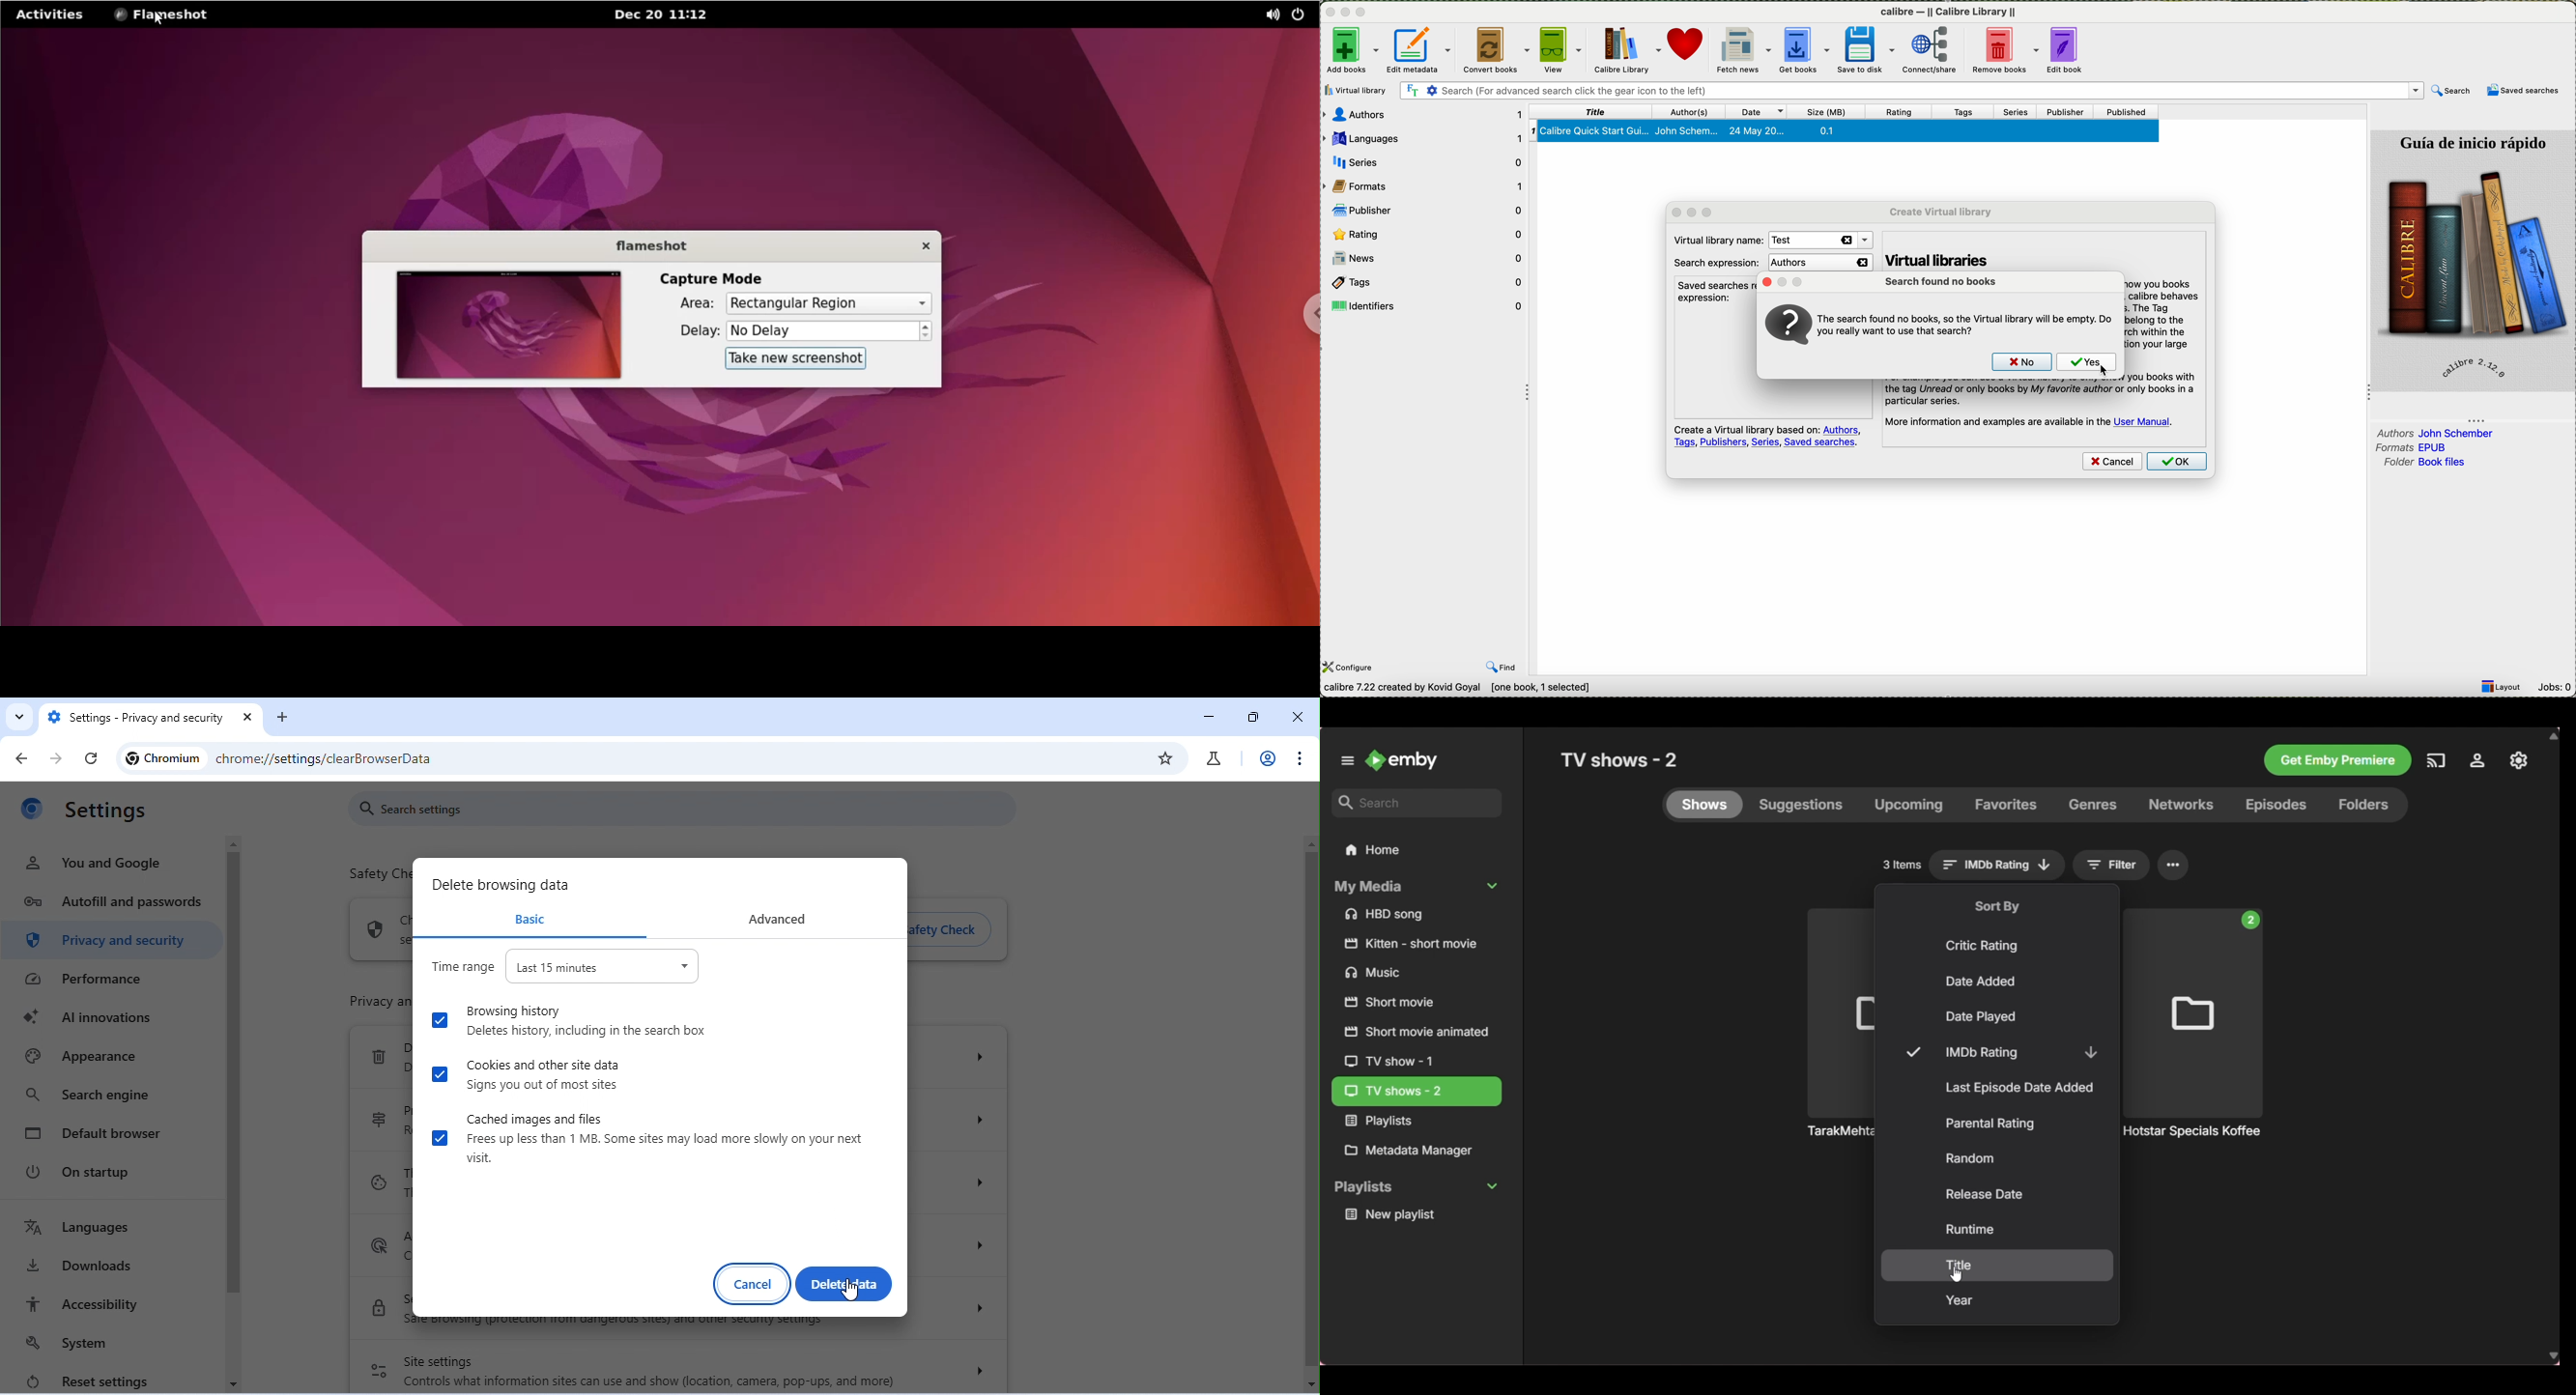 Image resolution: width=2576 pixels, height=1400 pixels. What do you see at coordinates (1998, 1158) in the screenshot?
I see `Sort randomly` at bounding box center [1998, 1158].